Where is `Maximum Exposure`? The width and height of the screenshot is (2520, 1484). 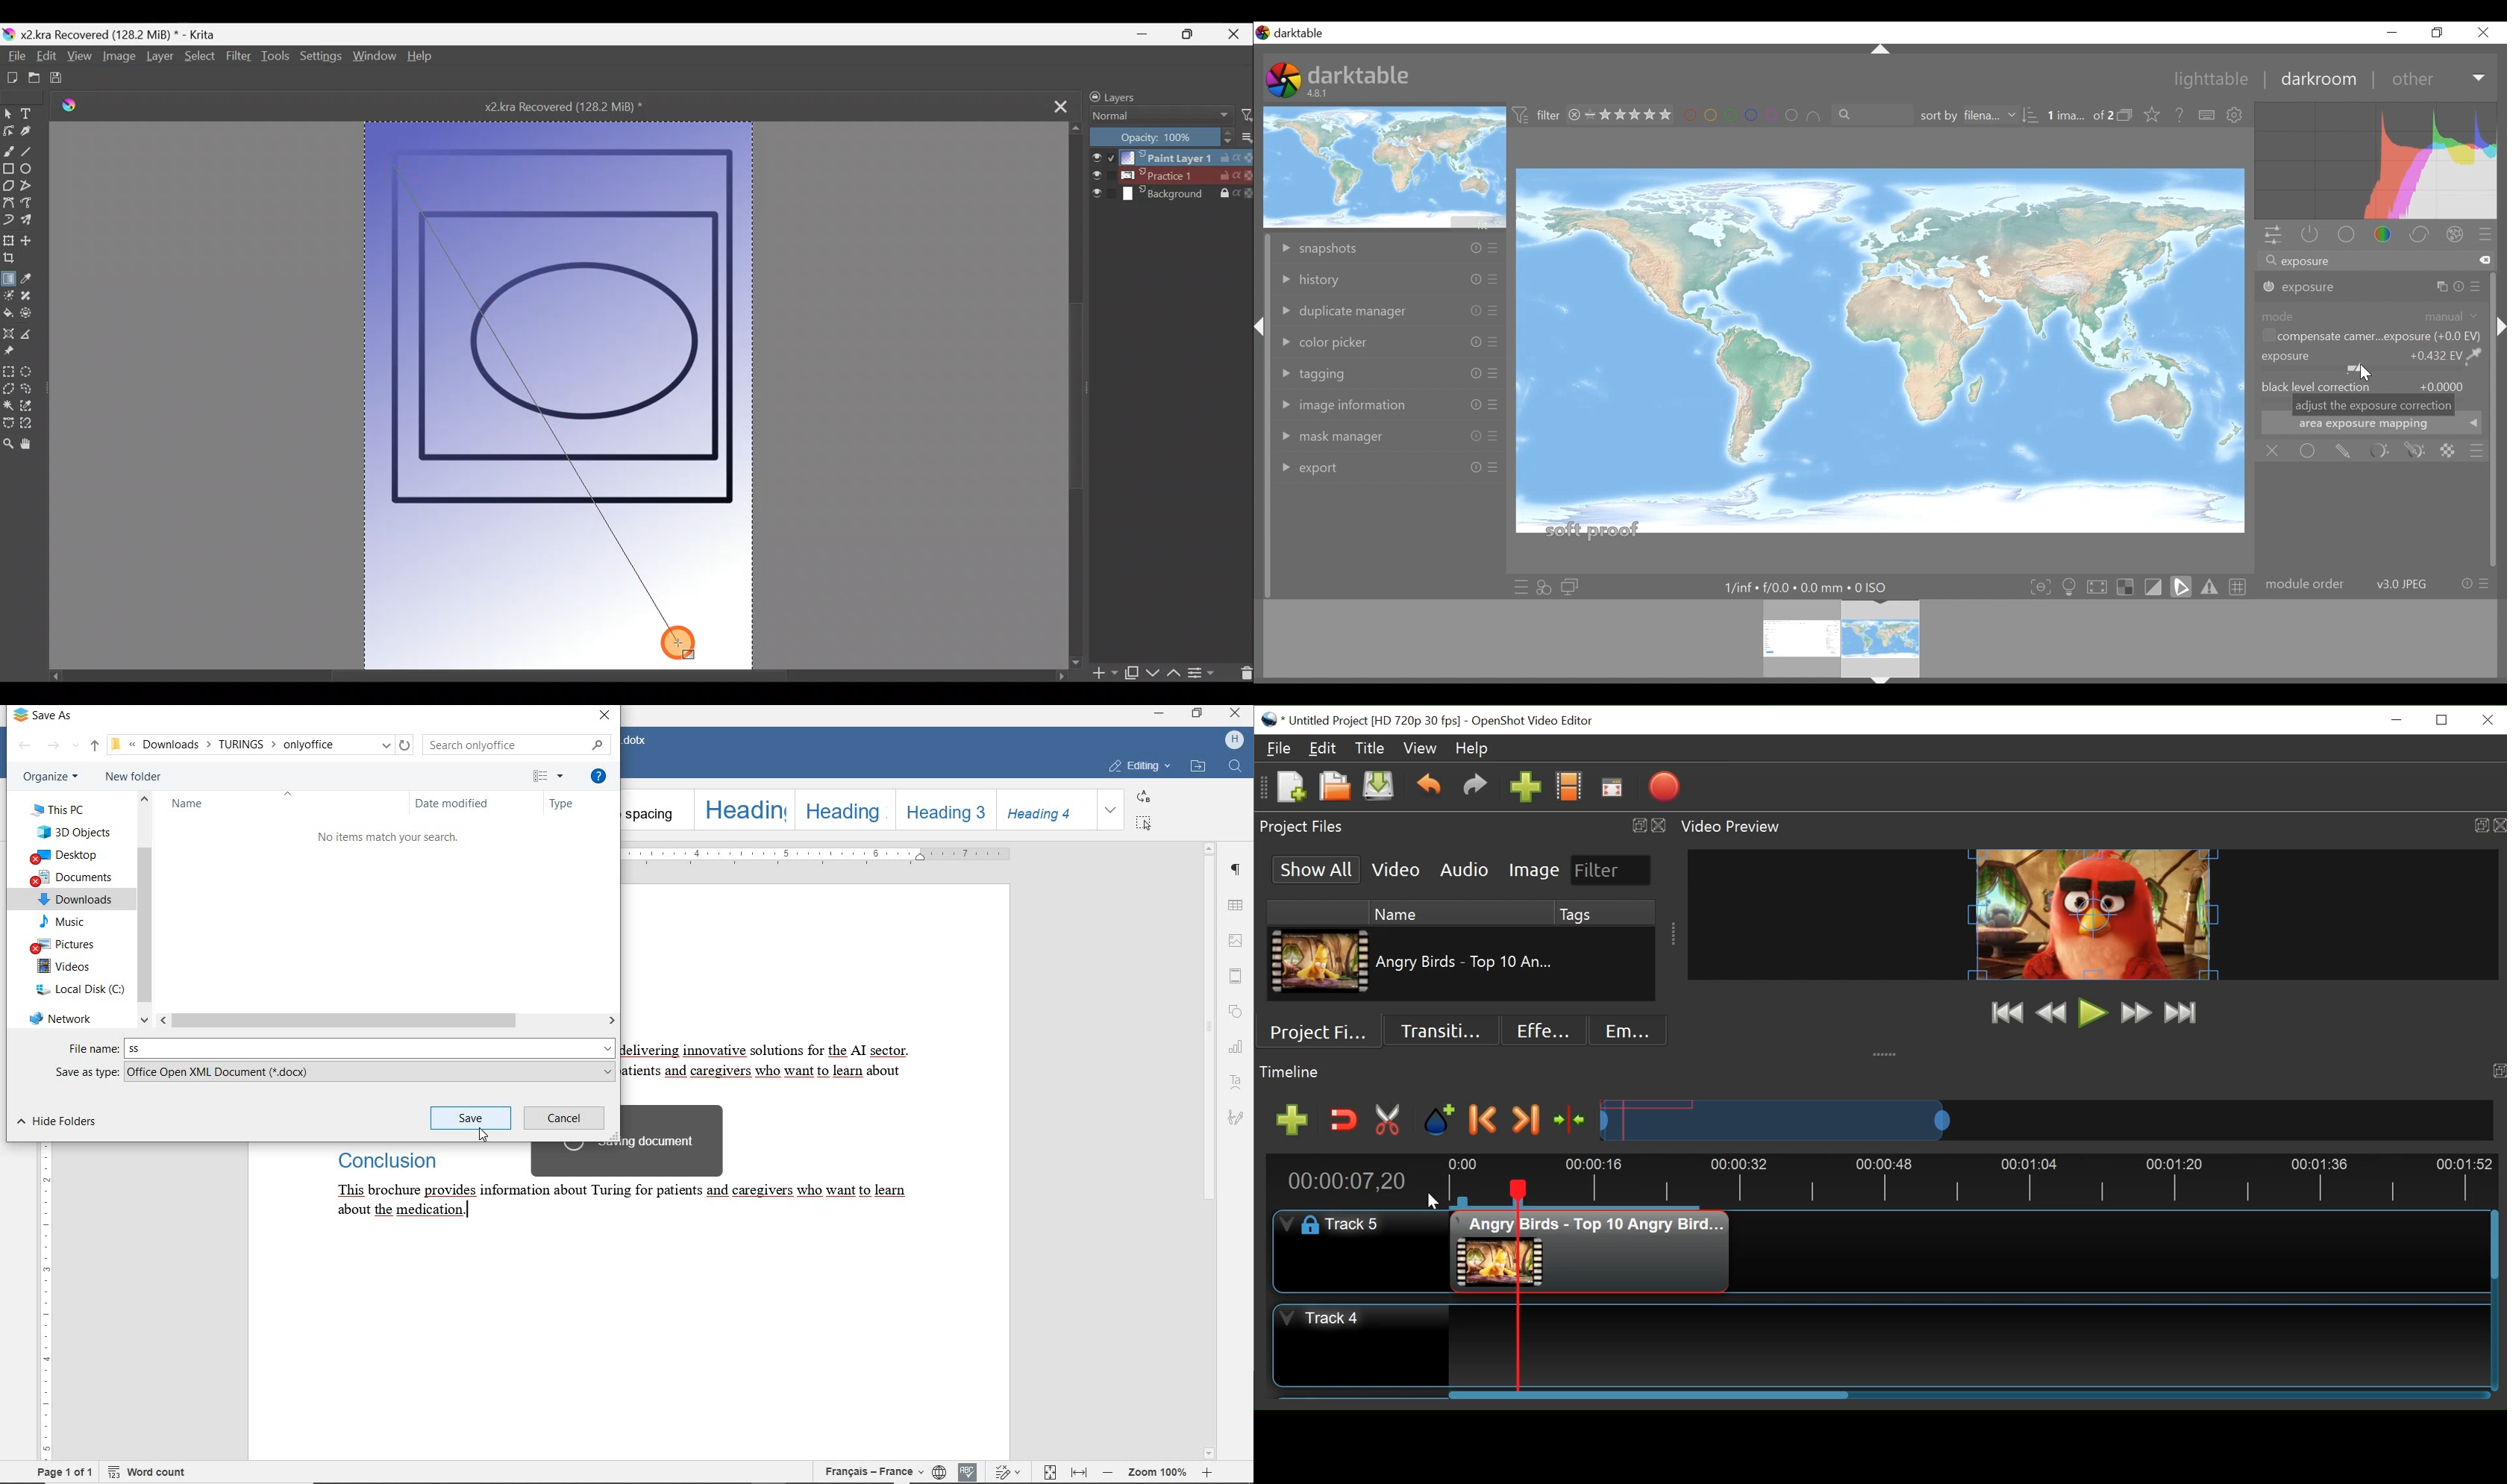 Maximum Exposure is located at coordinates (1812, 588).